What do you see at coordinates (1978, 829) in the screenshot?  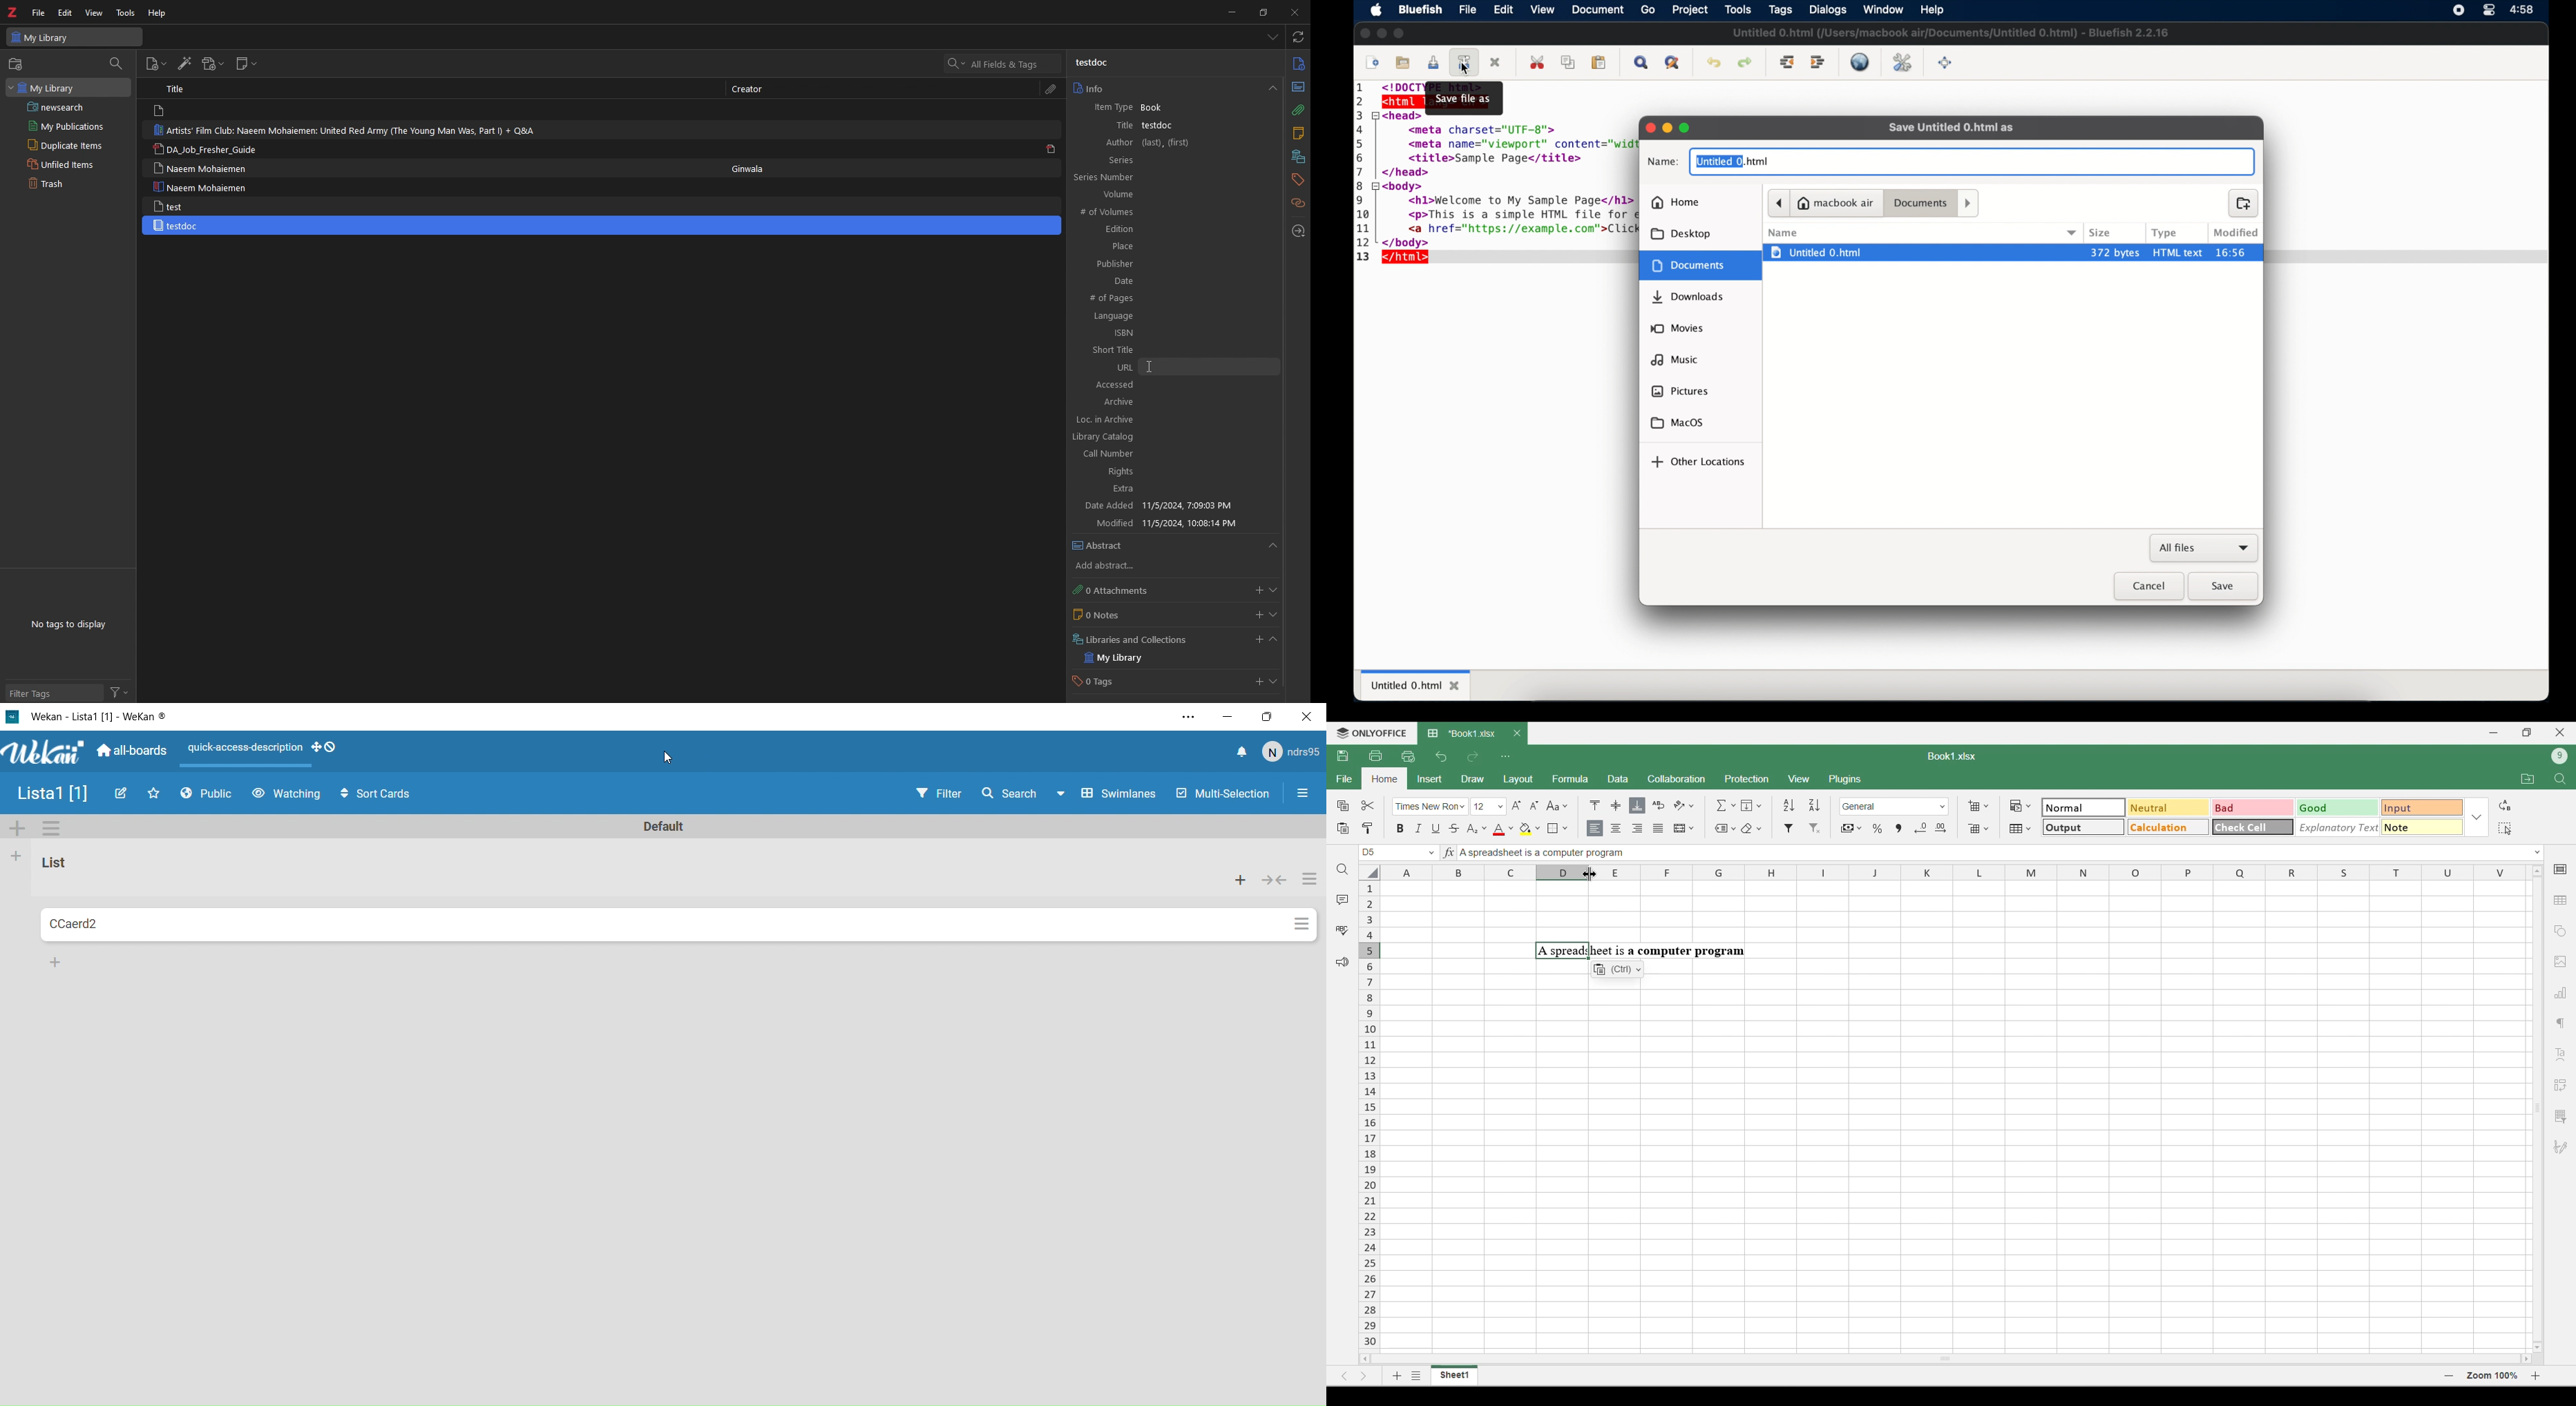 I see `Delete cell options` at bounding box center [1978, 829].